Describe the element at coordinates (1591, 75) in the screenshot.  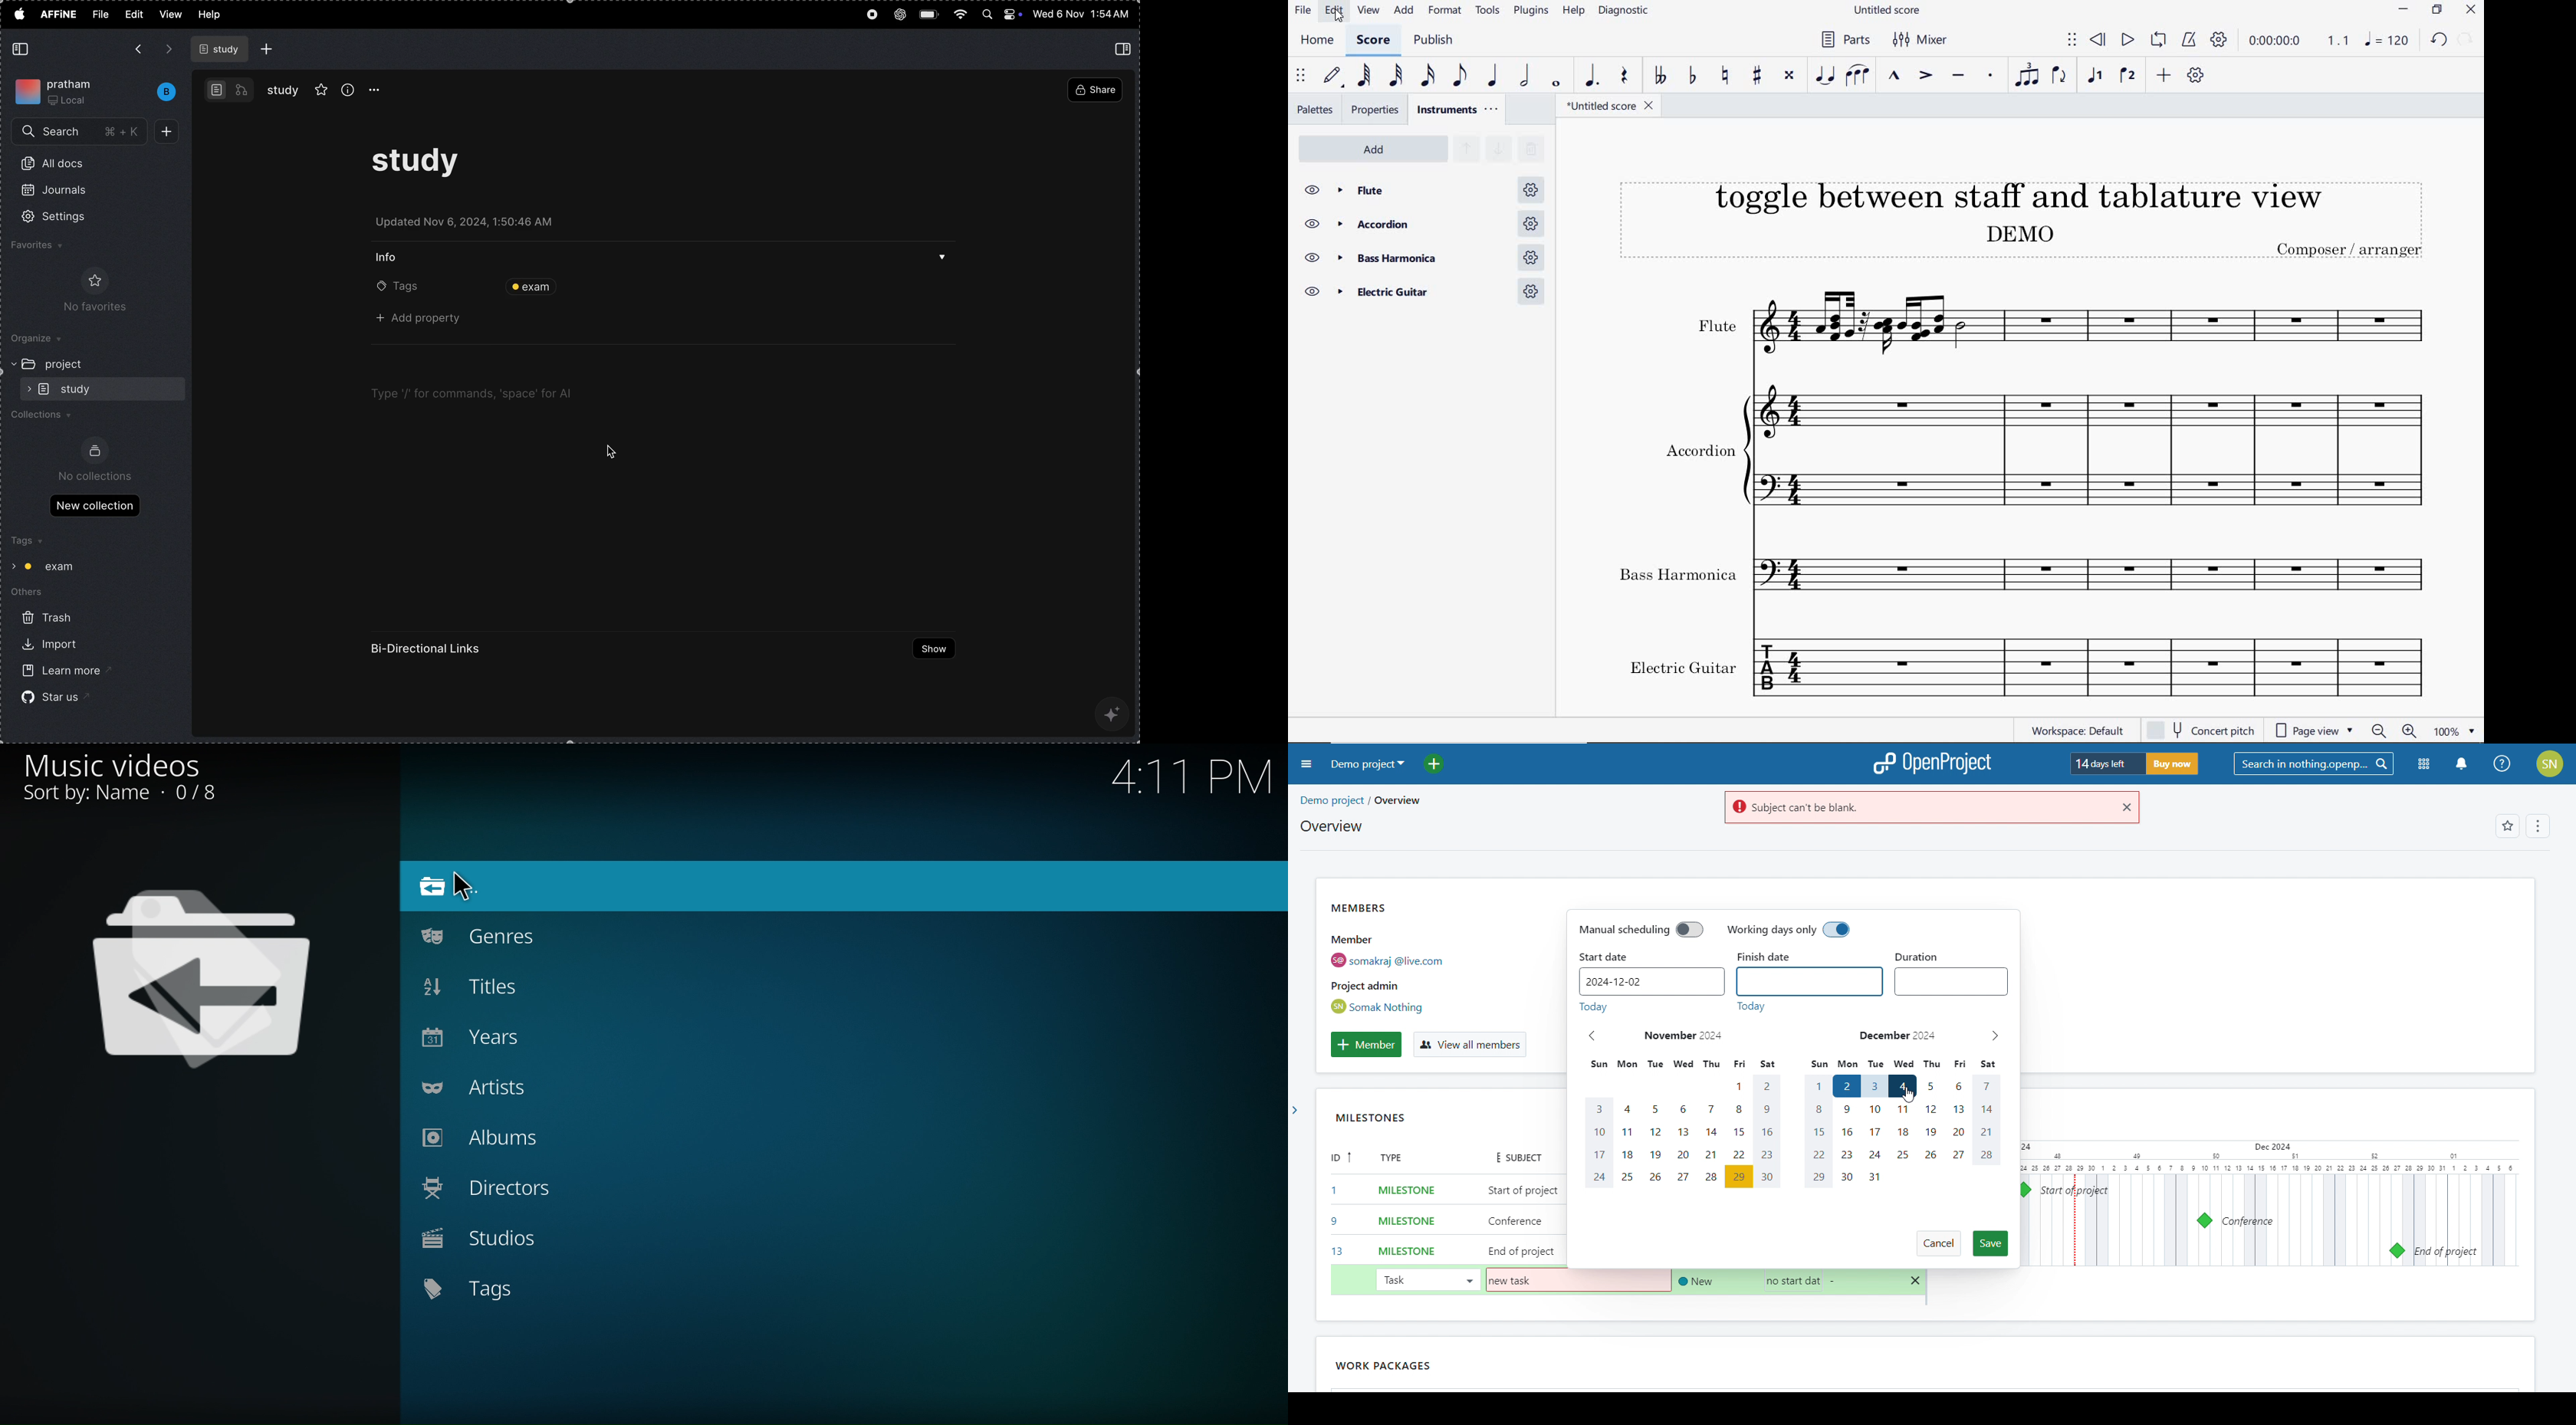
I see `augmentation dot` at that location.